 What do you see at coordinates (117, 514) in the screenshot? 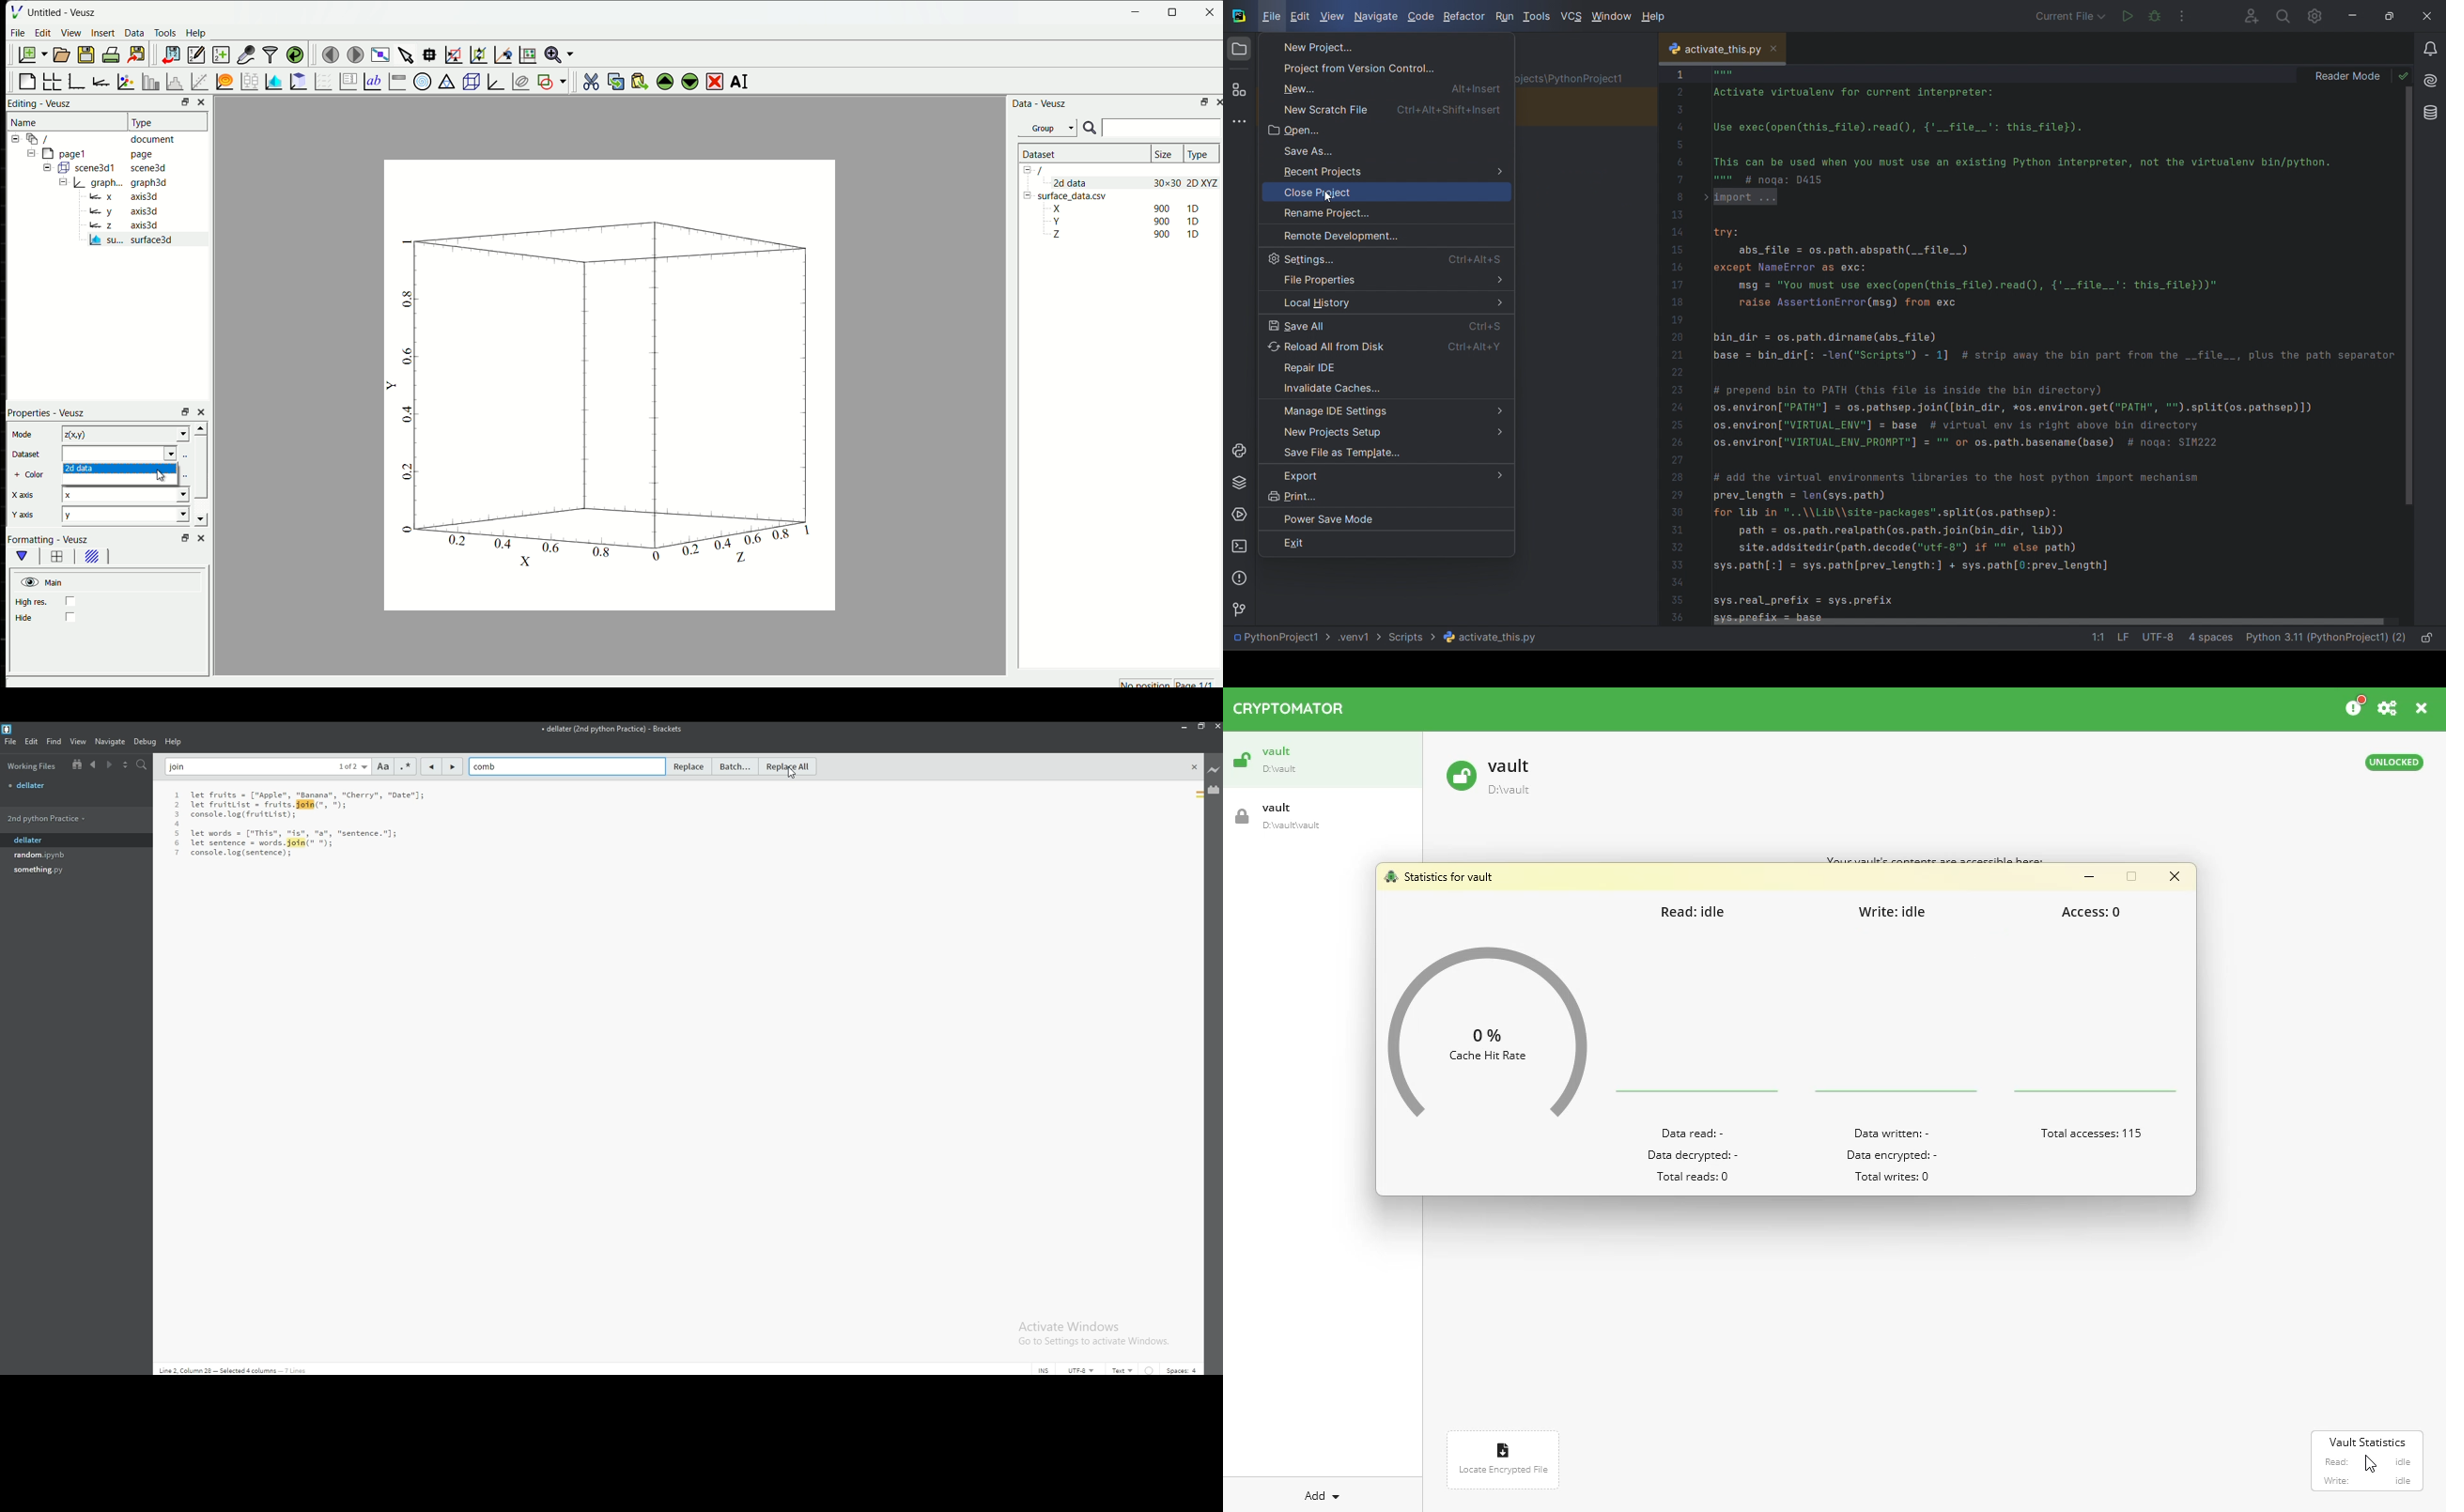
I see `y` at bounding box center [117, 514].